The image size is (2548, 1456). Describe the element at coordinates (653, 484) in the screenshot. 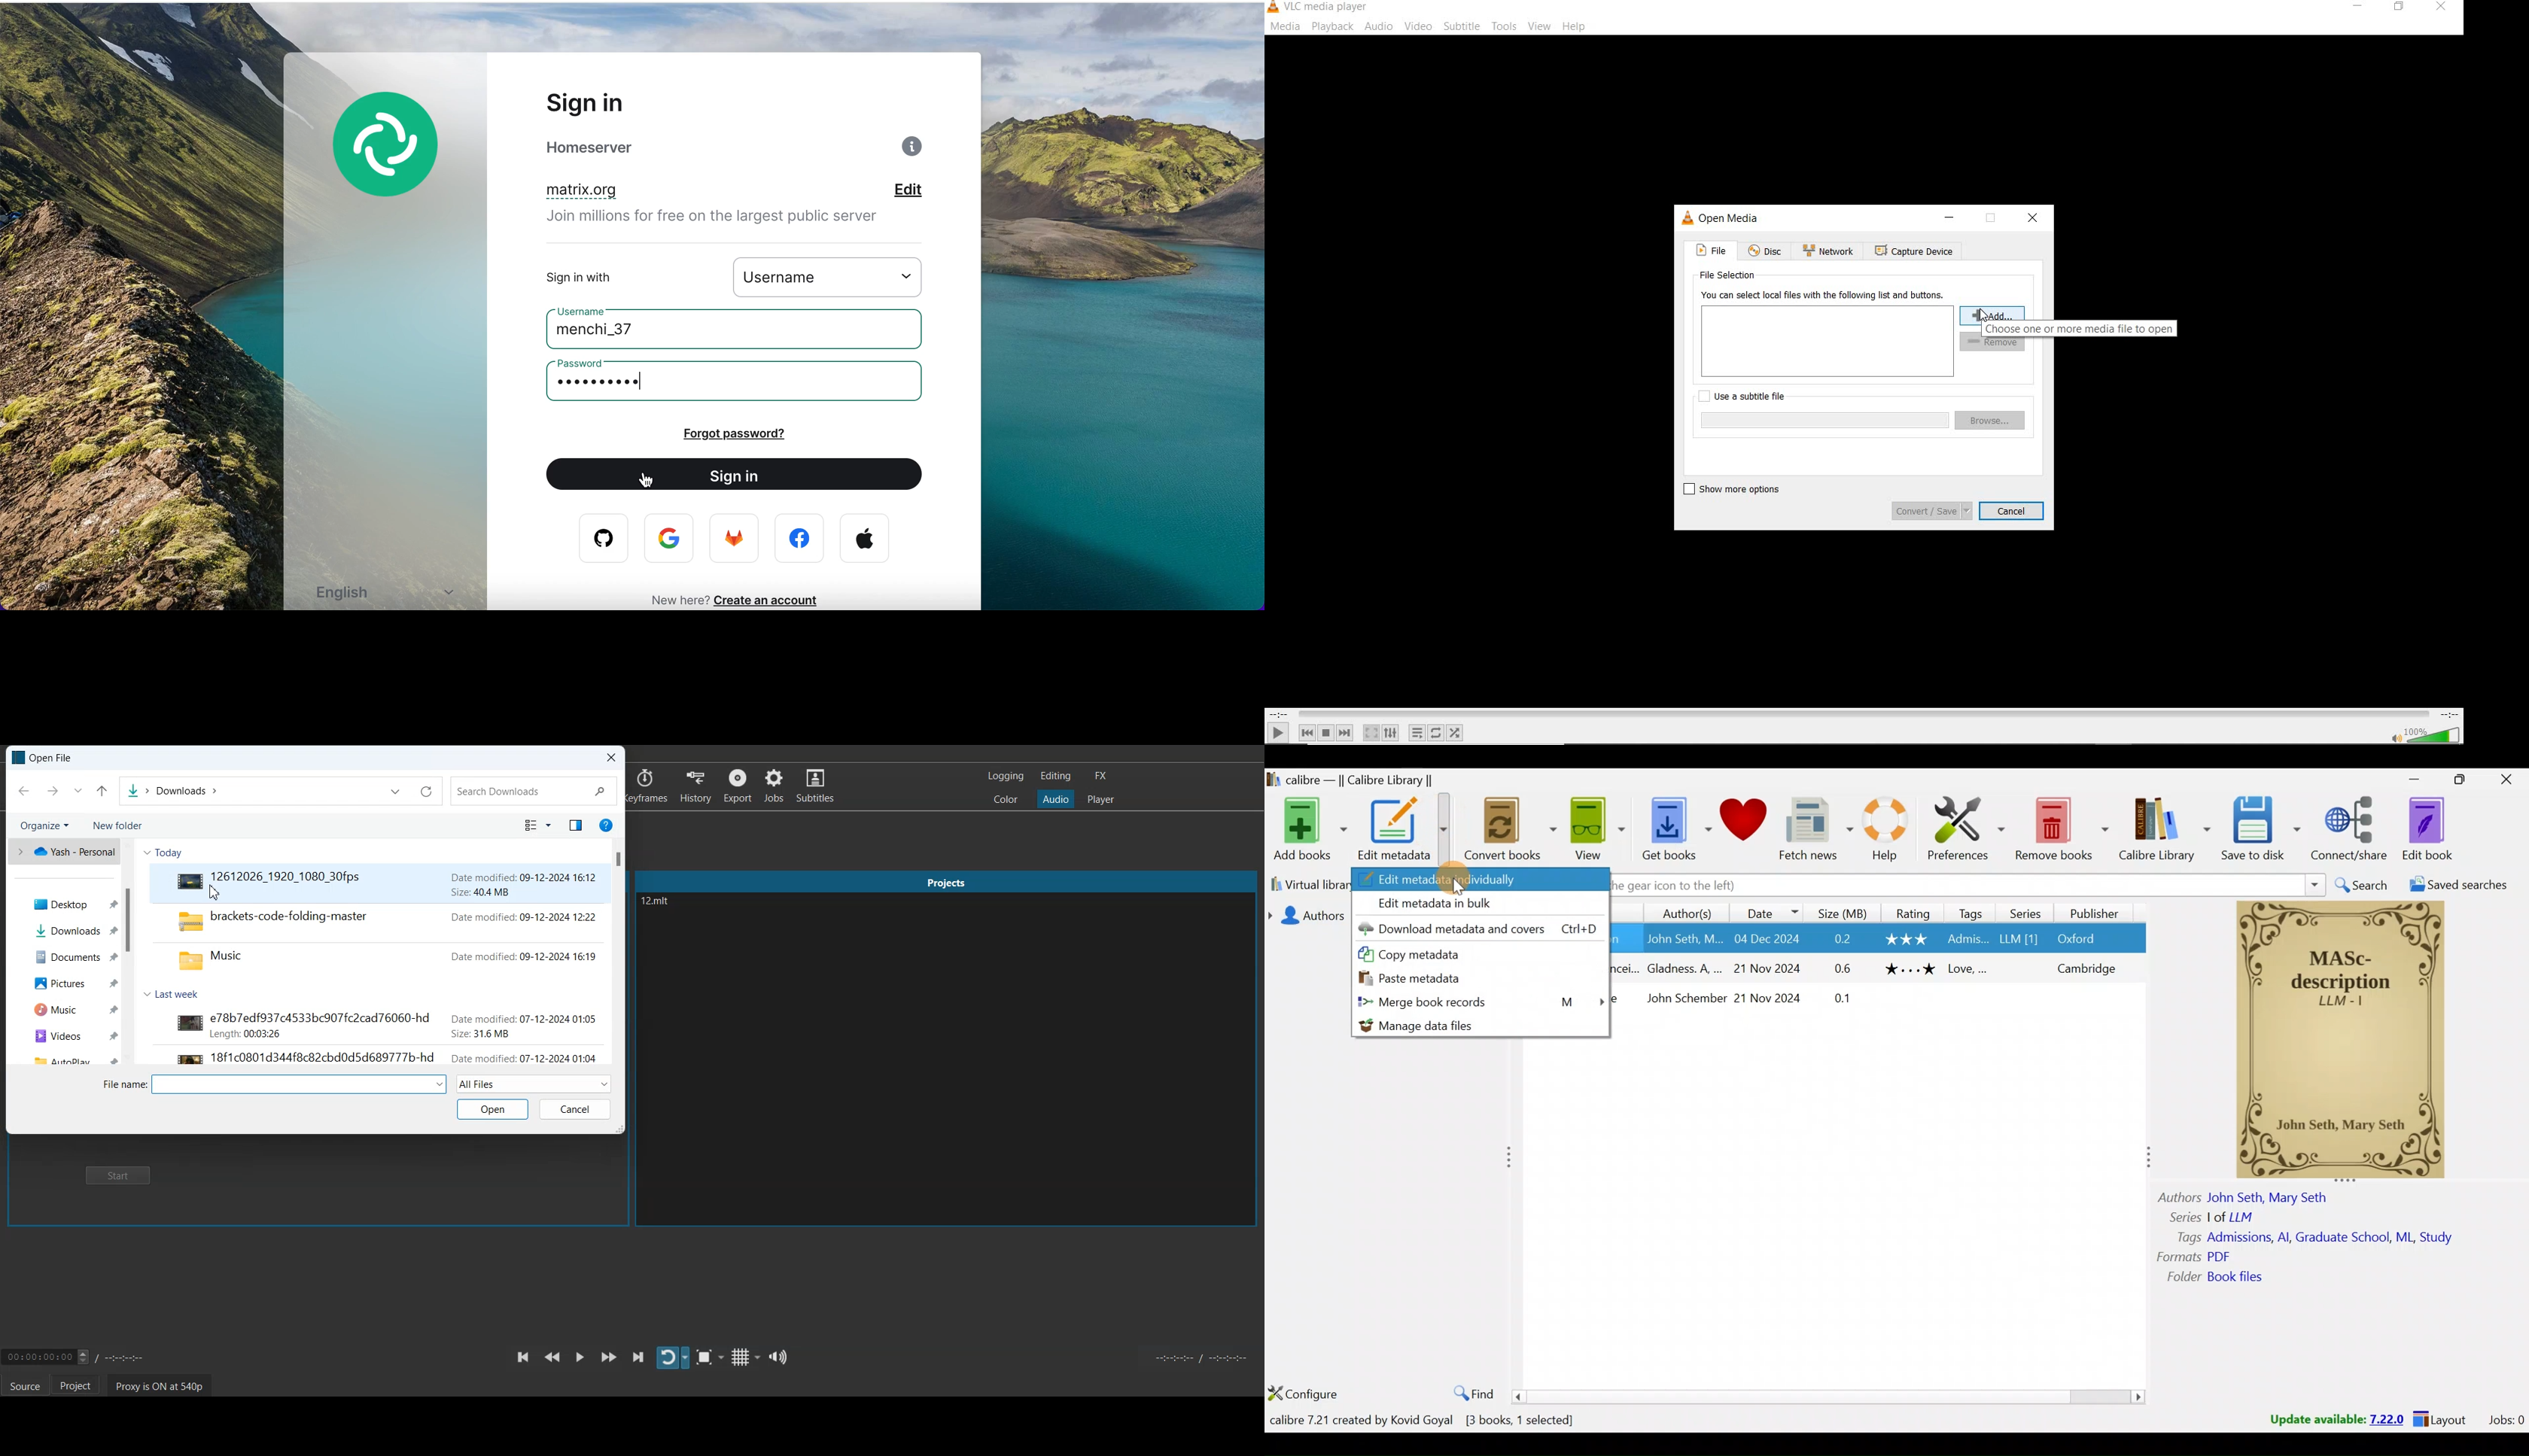

I see `cursor on sign in` at that location.